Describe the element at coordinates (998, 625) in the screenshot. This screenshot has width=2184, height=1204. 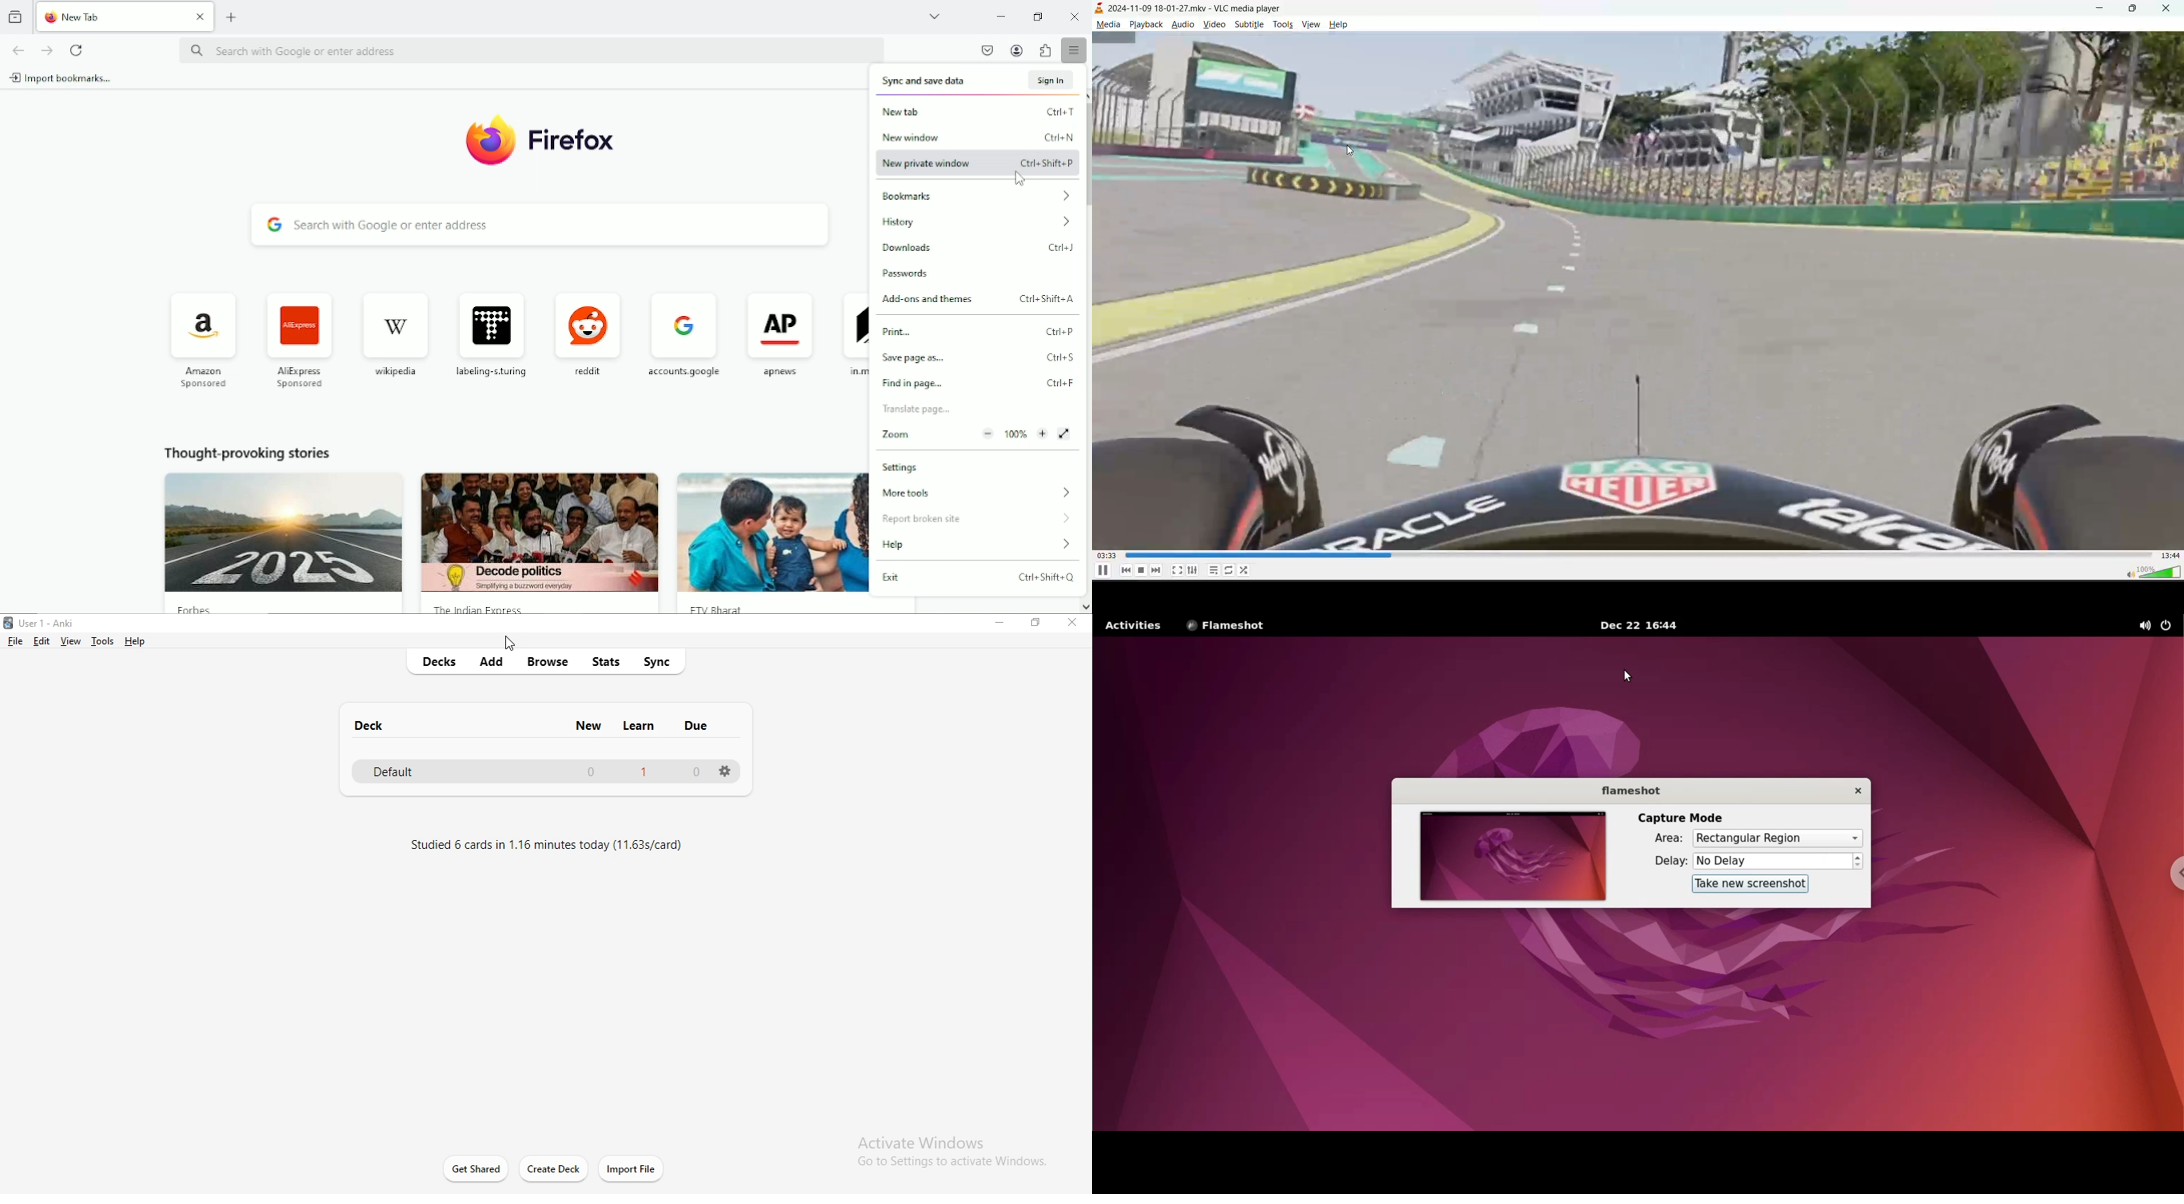
I see `minimise` at that location.